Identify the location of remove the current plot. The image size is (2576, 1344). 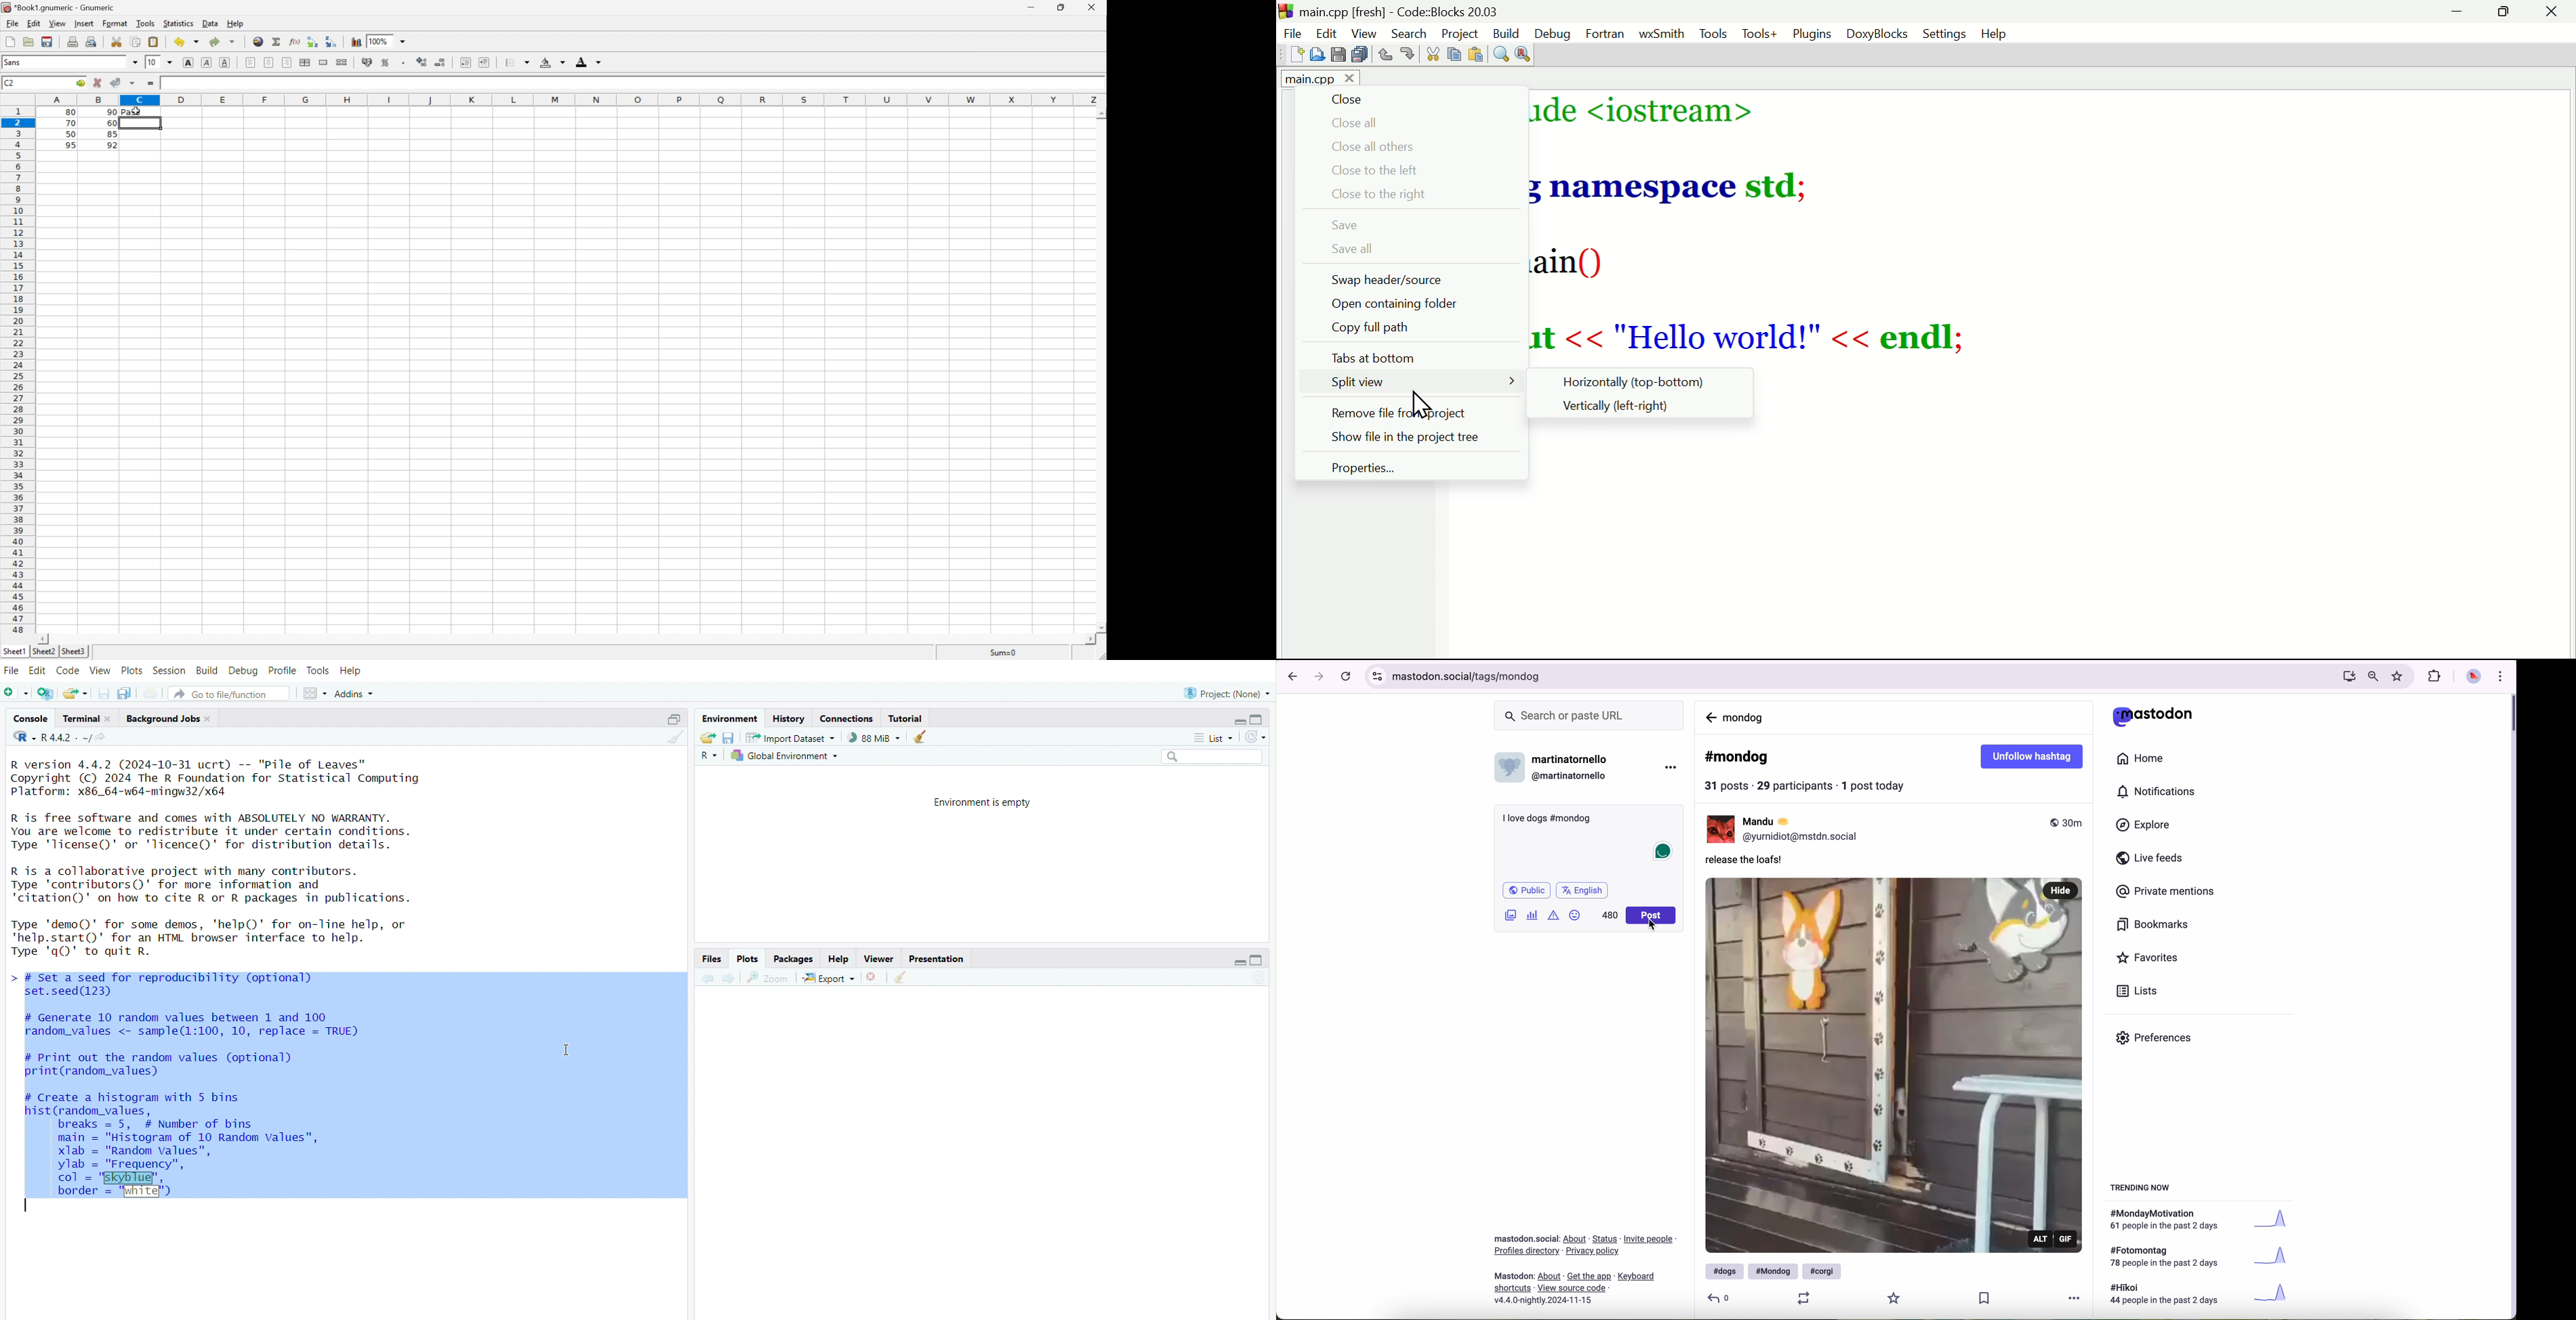
(874, 979).